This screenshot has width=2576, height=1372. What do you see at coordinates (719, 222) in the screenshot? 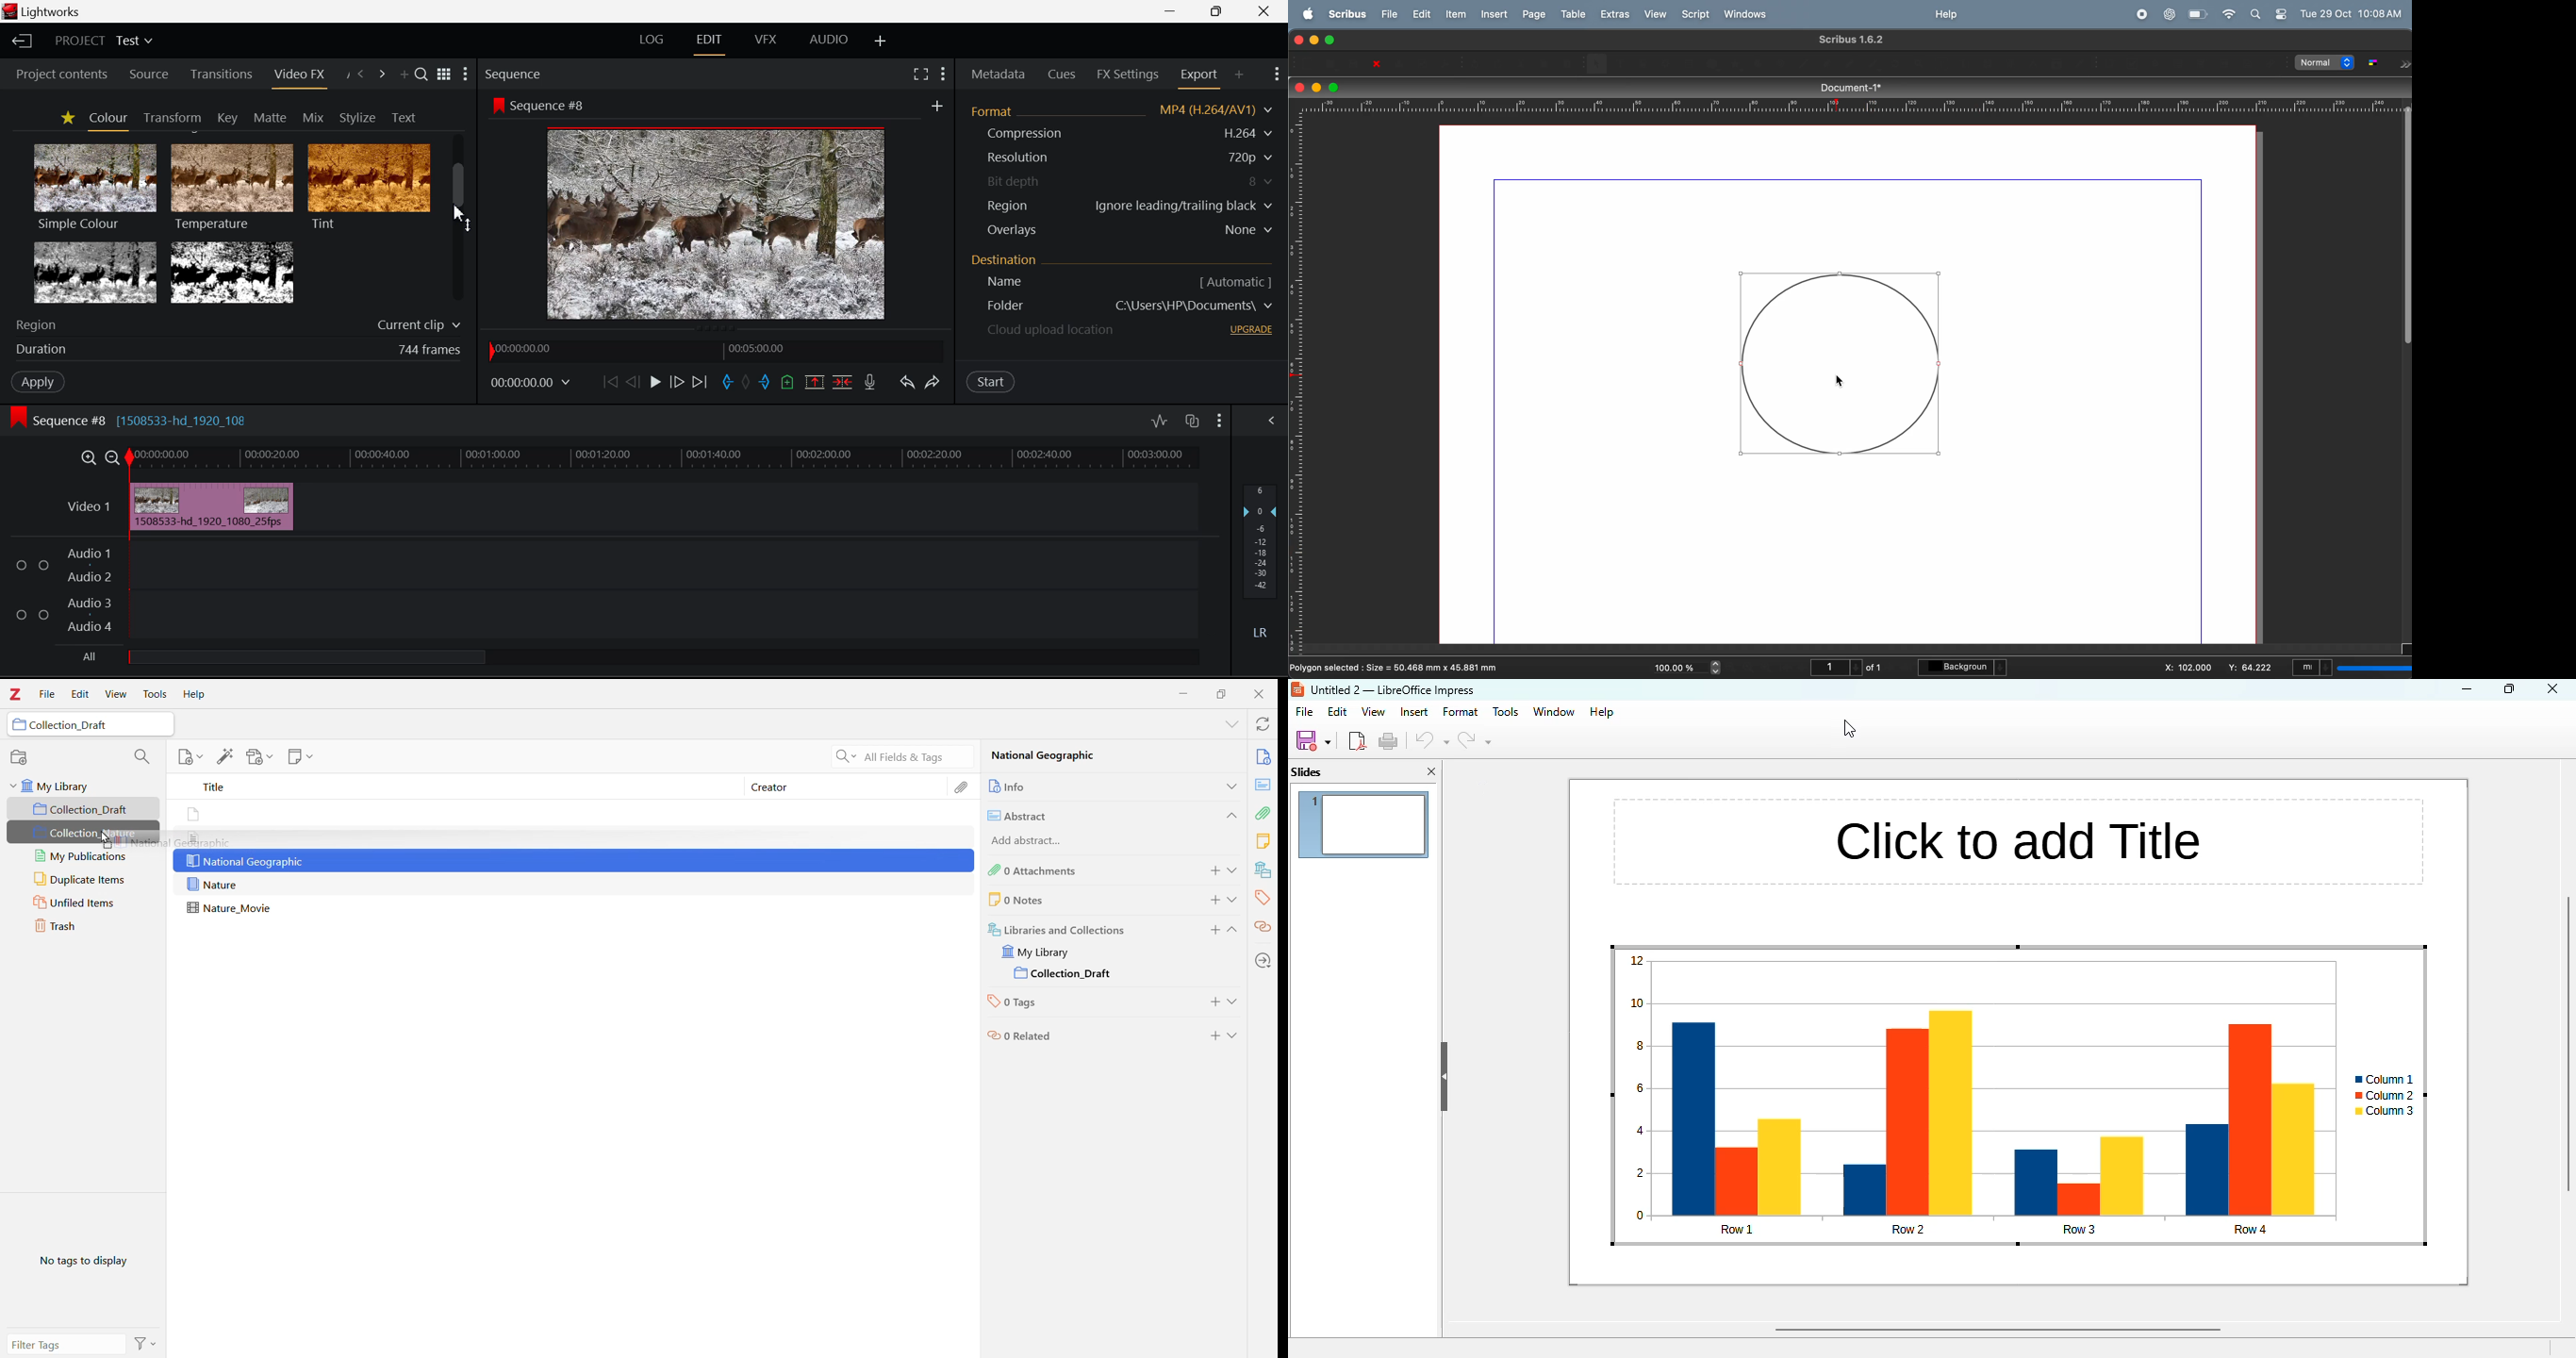
I see `Sequence Preview Screen` at bounding box center [719, 222].